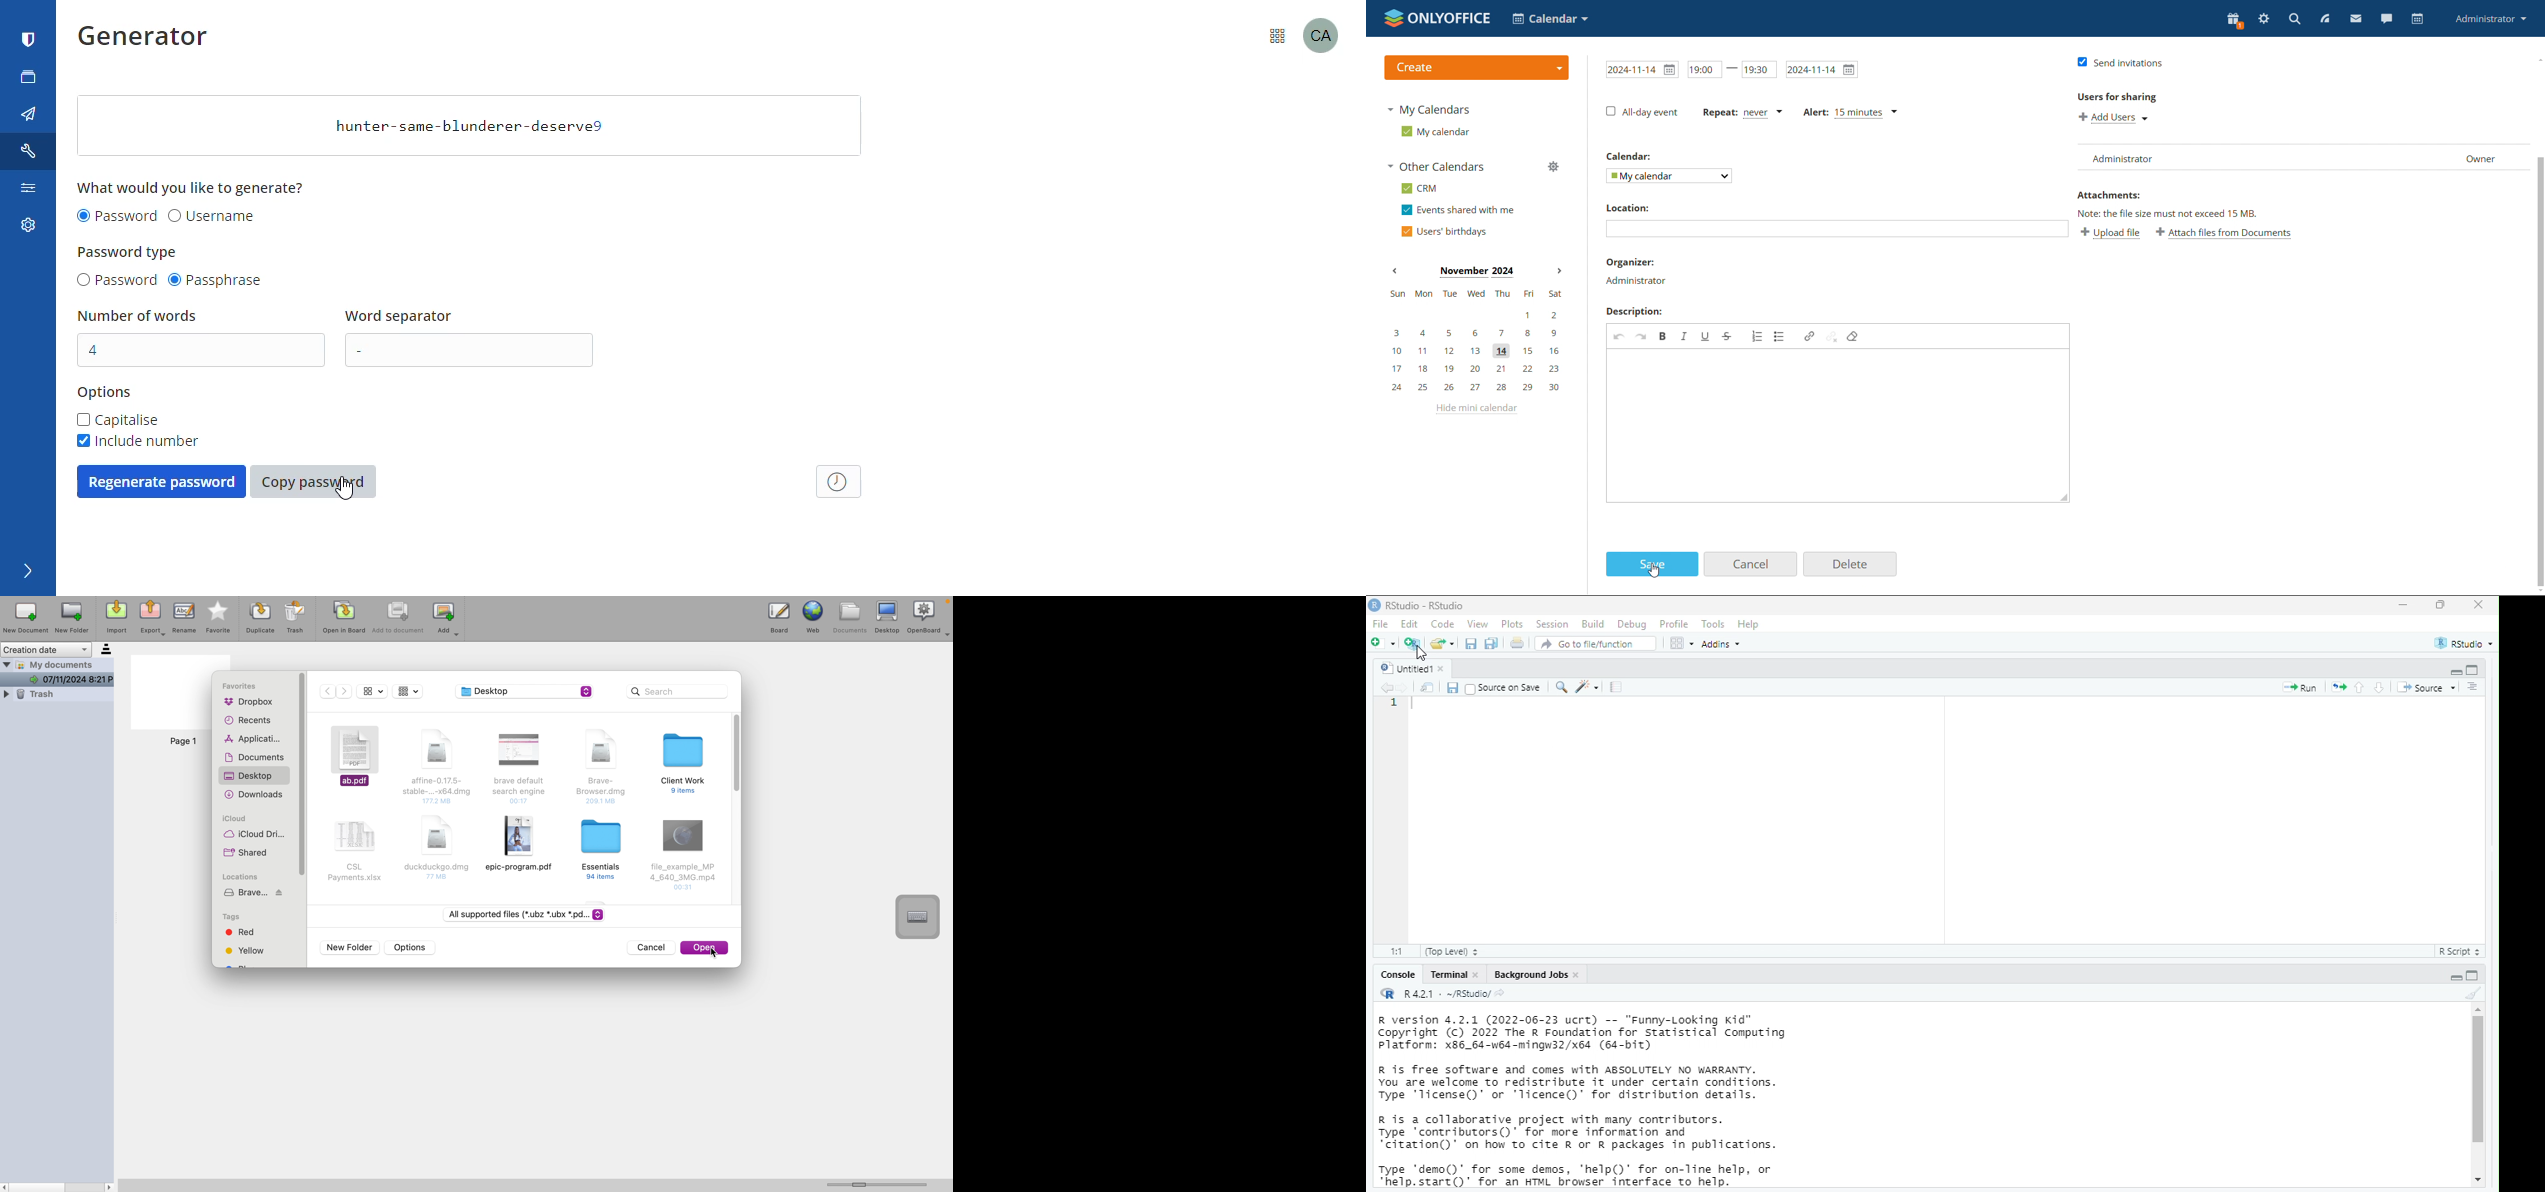 The image size is (2548, 1204). I want to click on Calendar, so click(1633, 157).